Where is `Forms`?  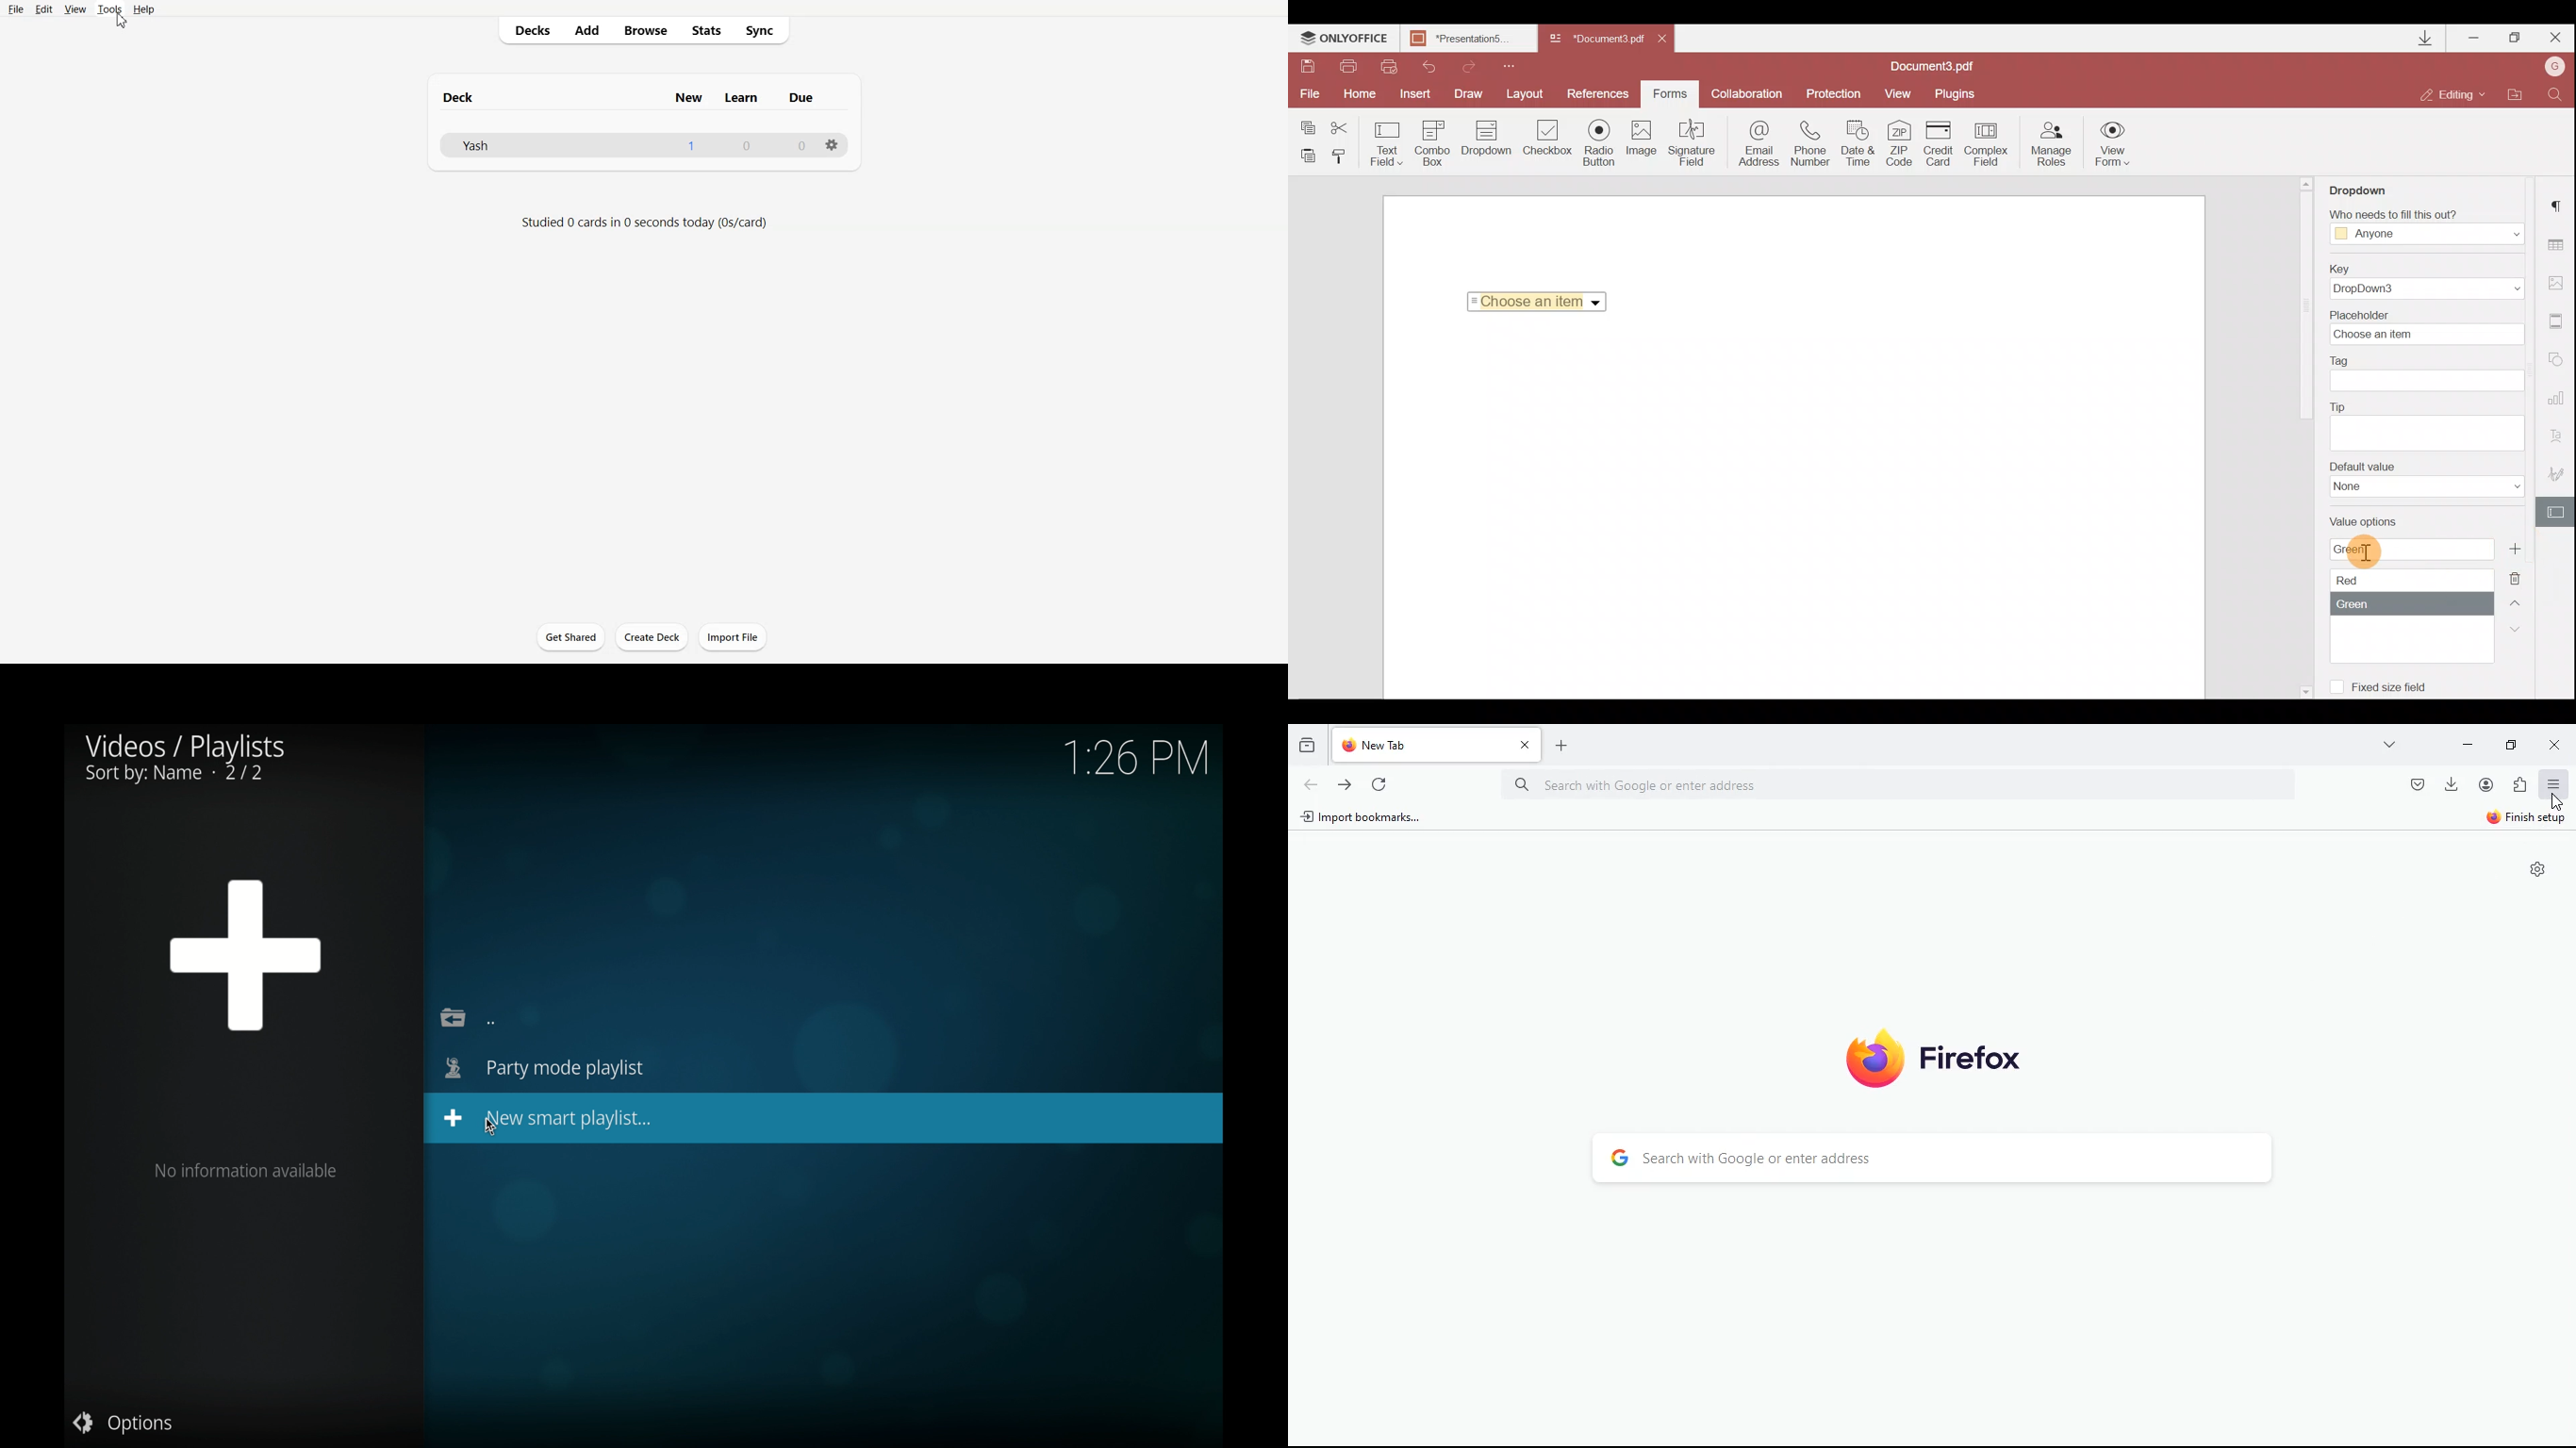 Forms is located at coordinates (1670, 94).